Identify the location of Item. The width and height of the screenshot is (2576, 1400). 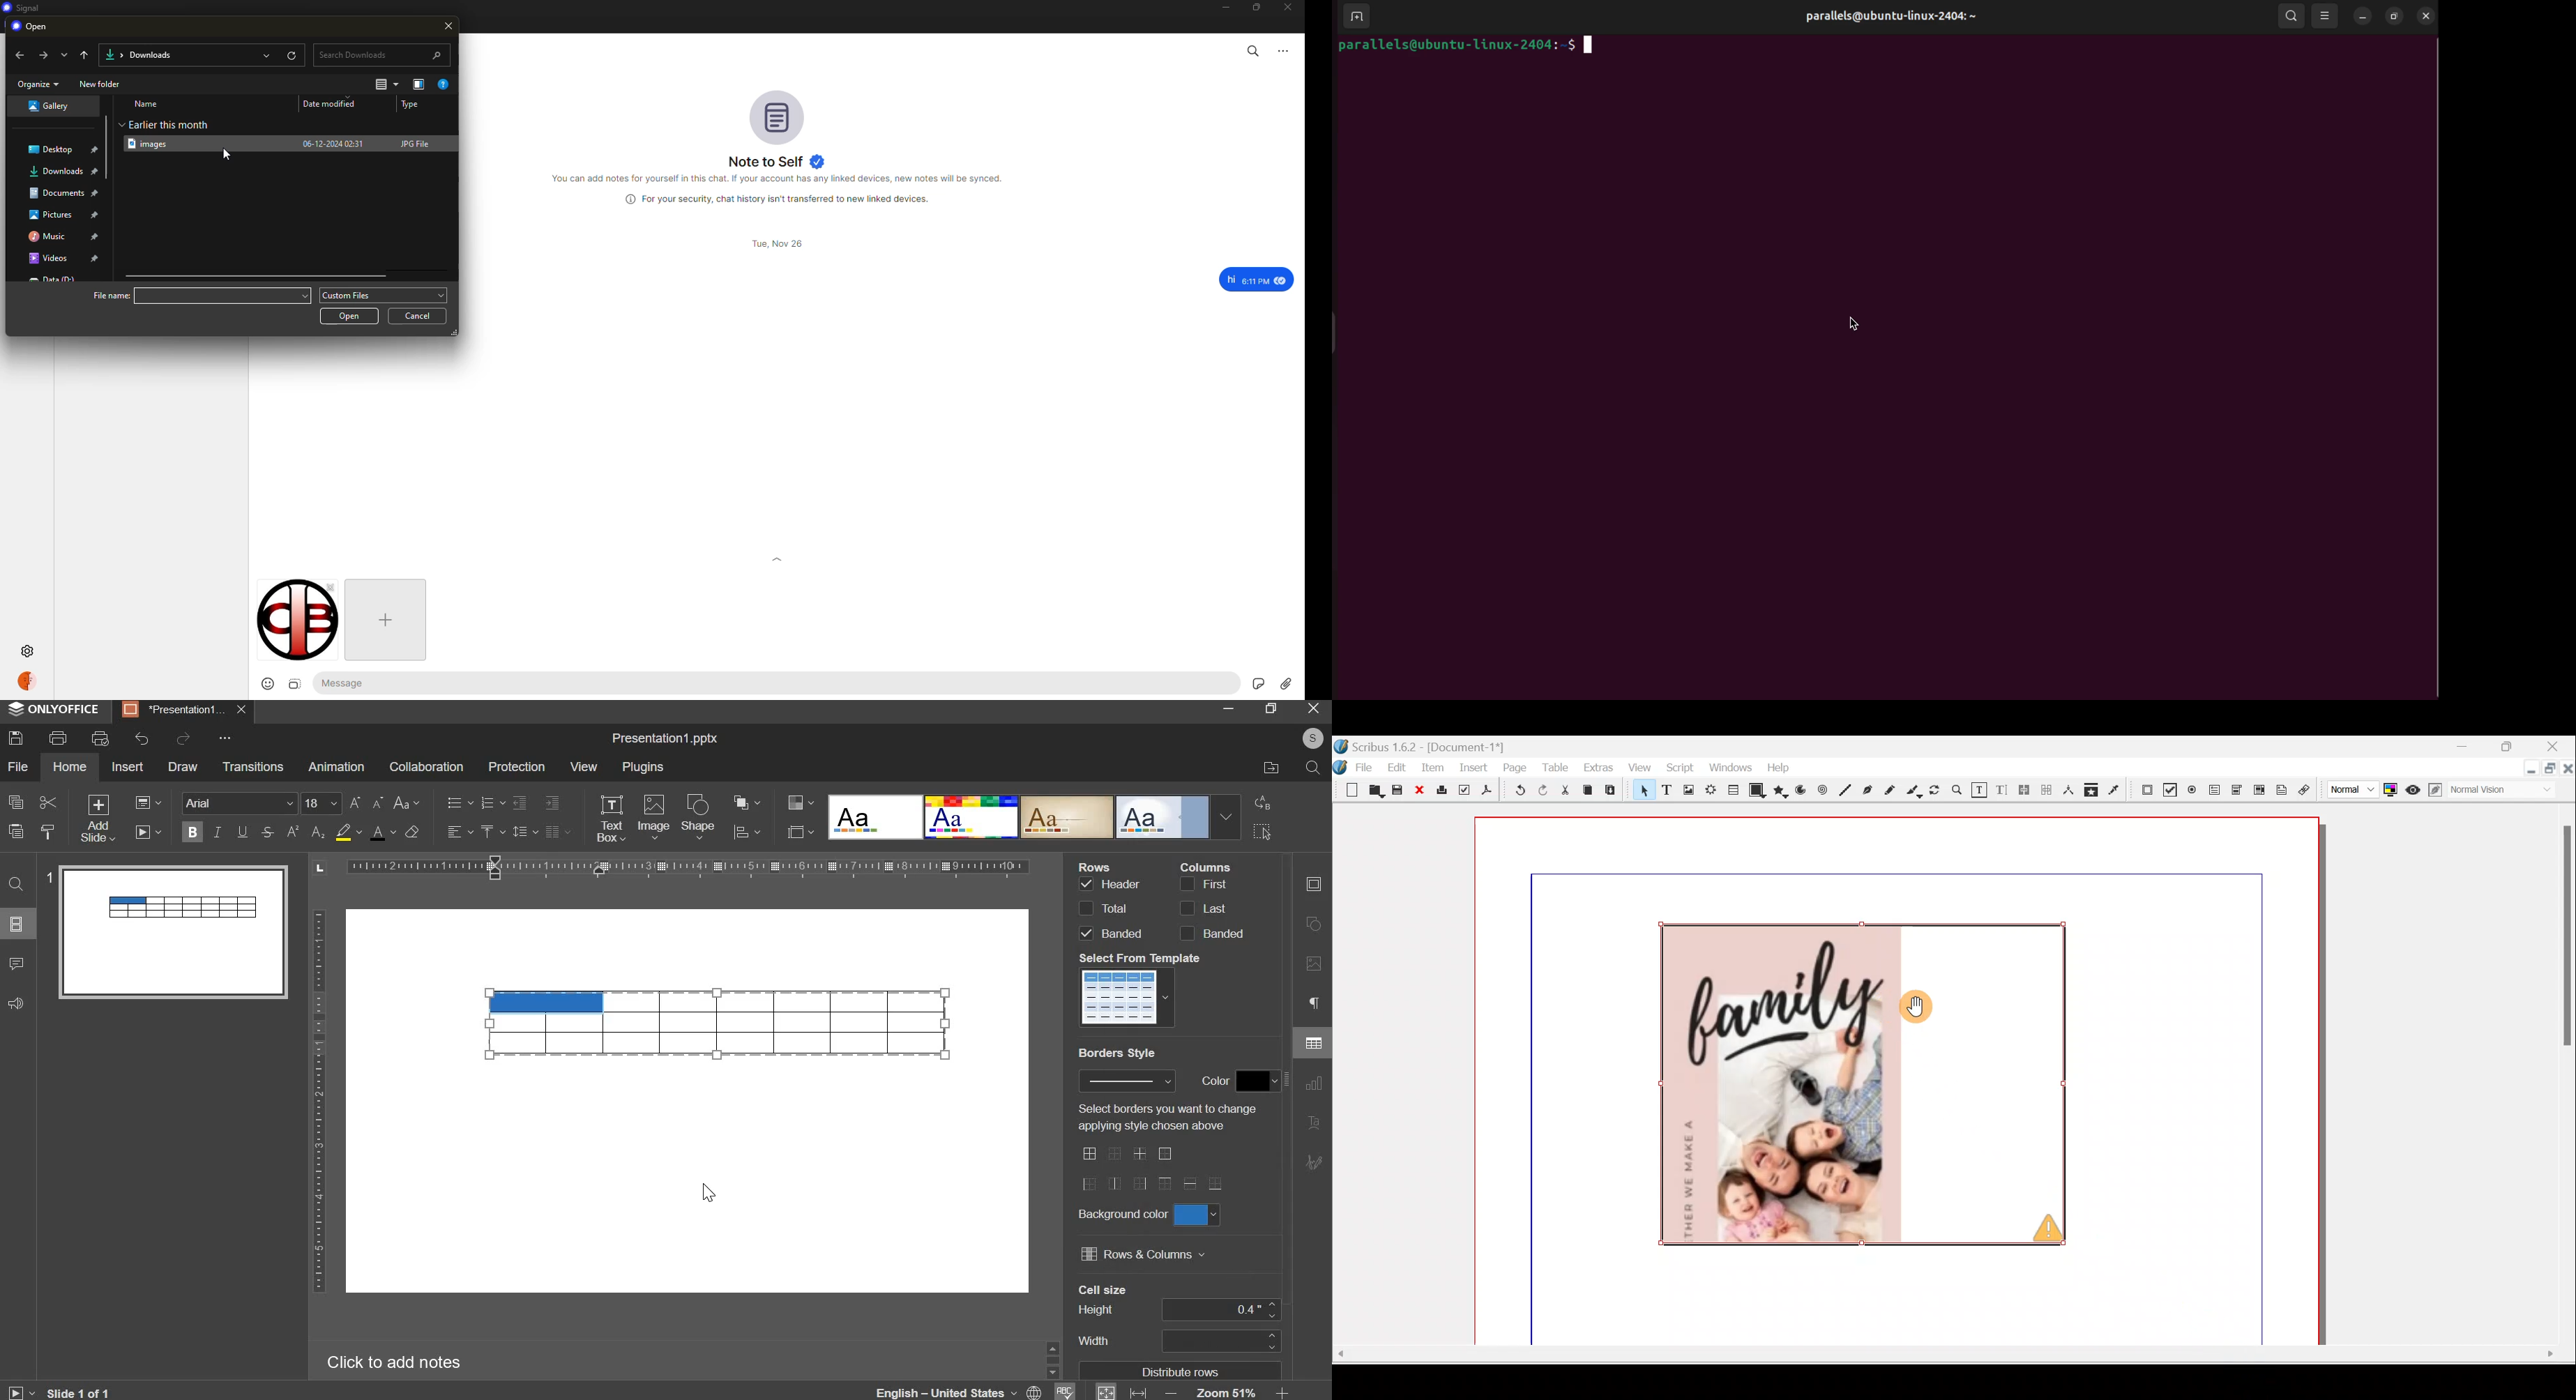
(1432, 767).